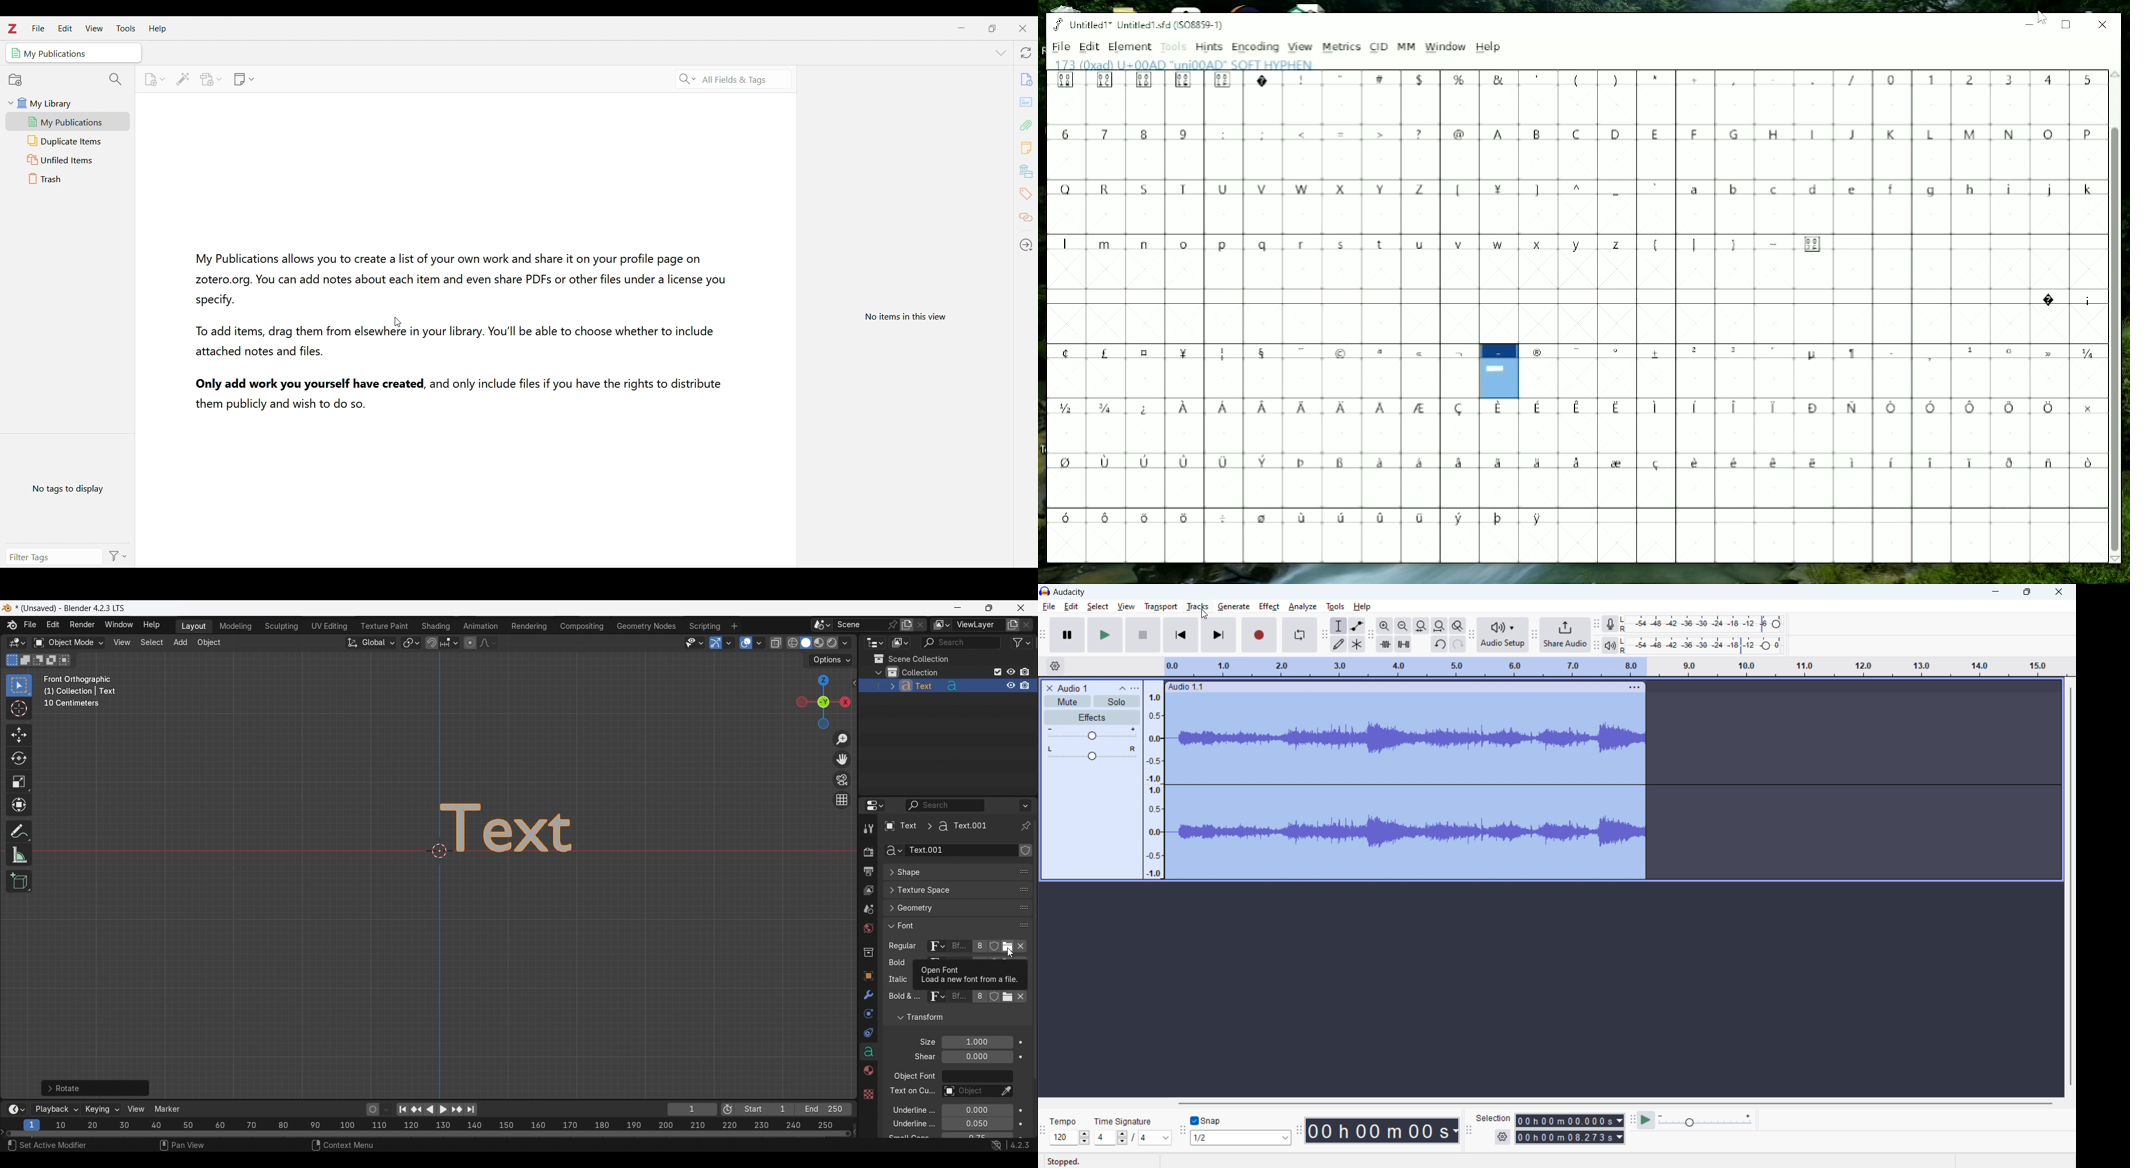 This screenshot has width=2156, height=1176. What do you see at coordinates (822, 625) in the screenshot?
I see `Browse scene to be linked` at bounding box center [822, 625].